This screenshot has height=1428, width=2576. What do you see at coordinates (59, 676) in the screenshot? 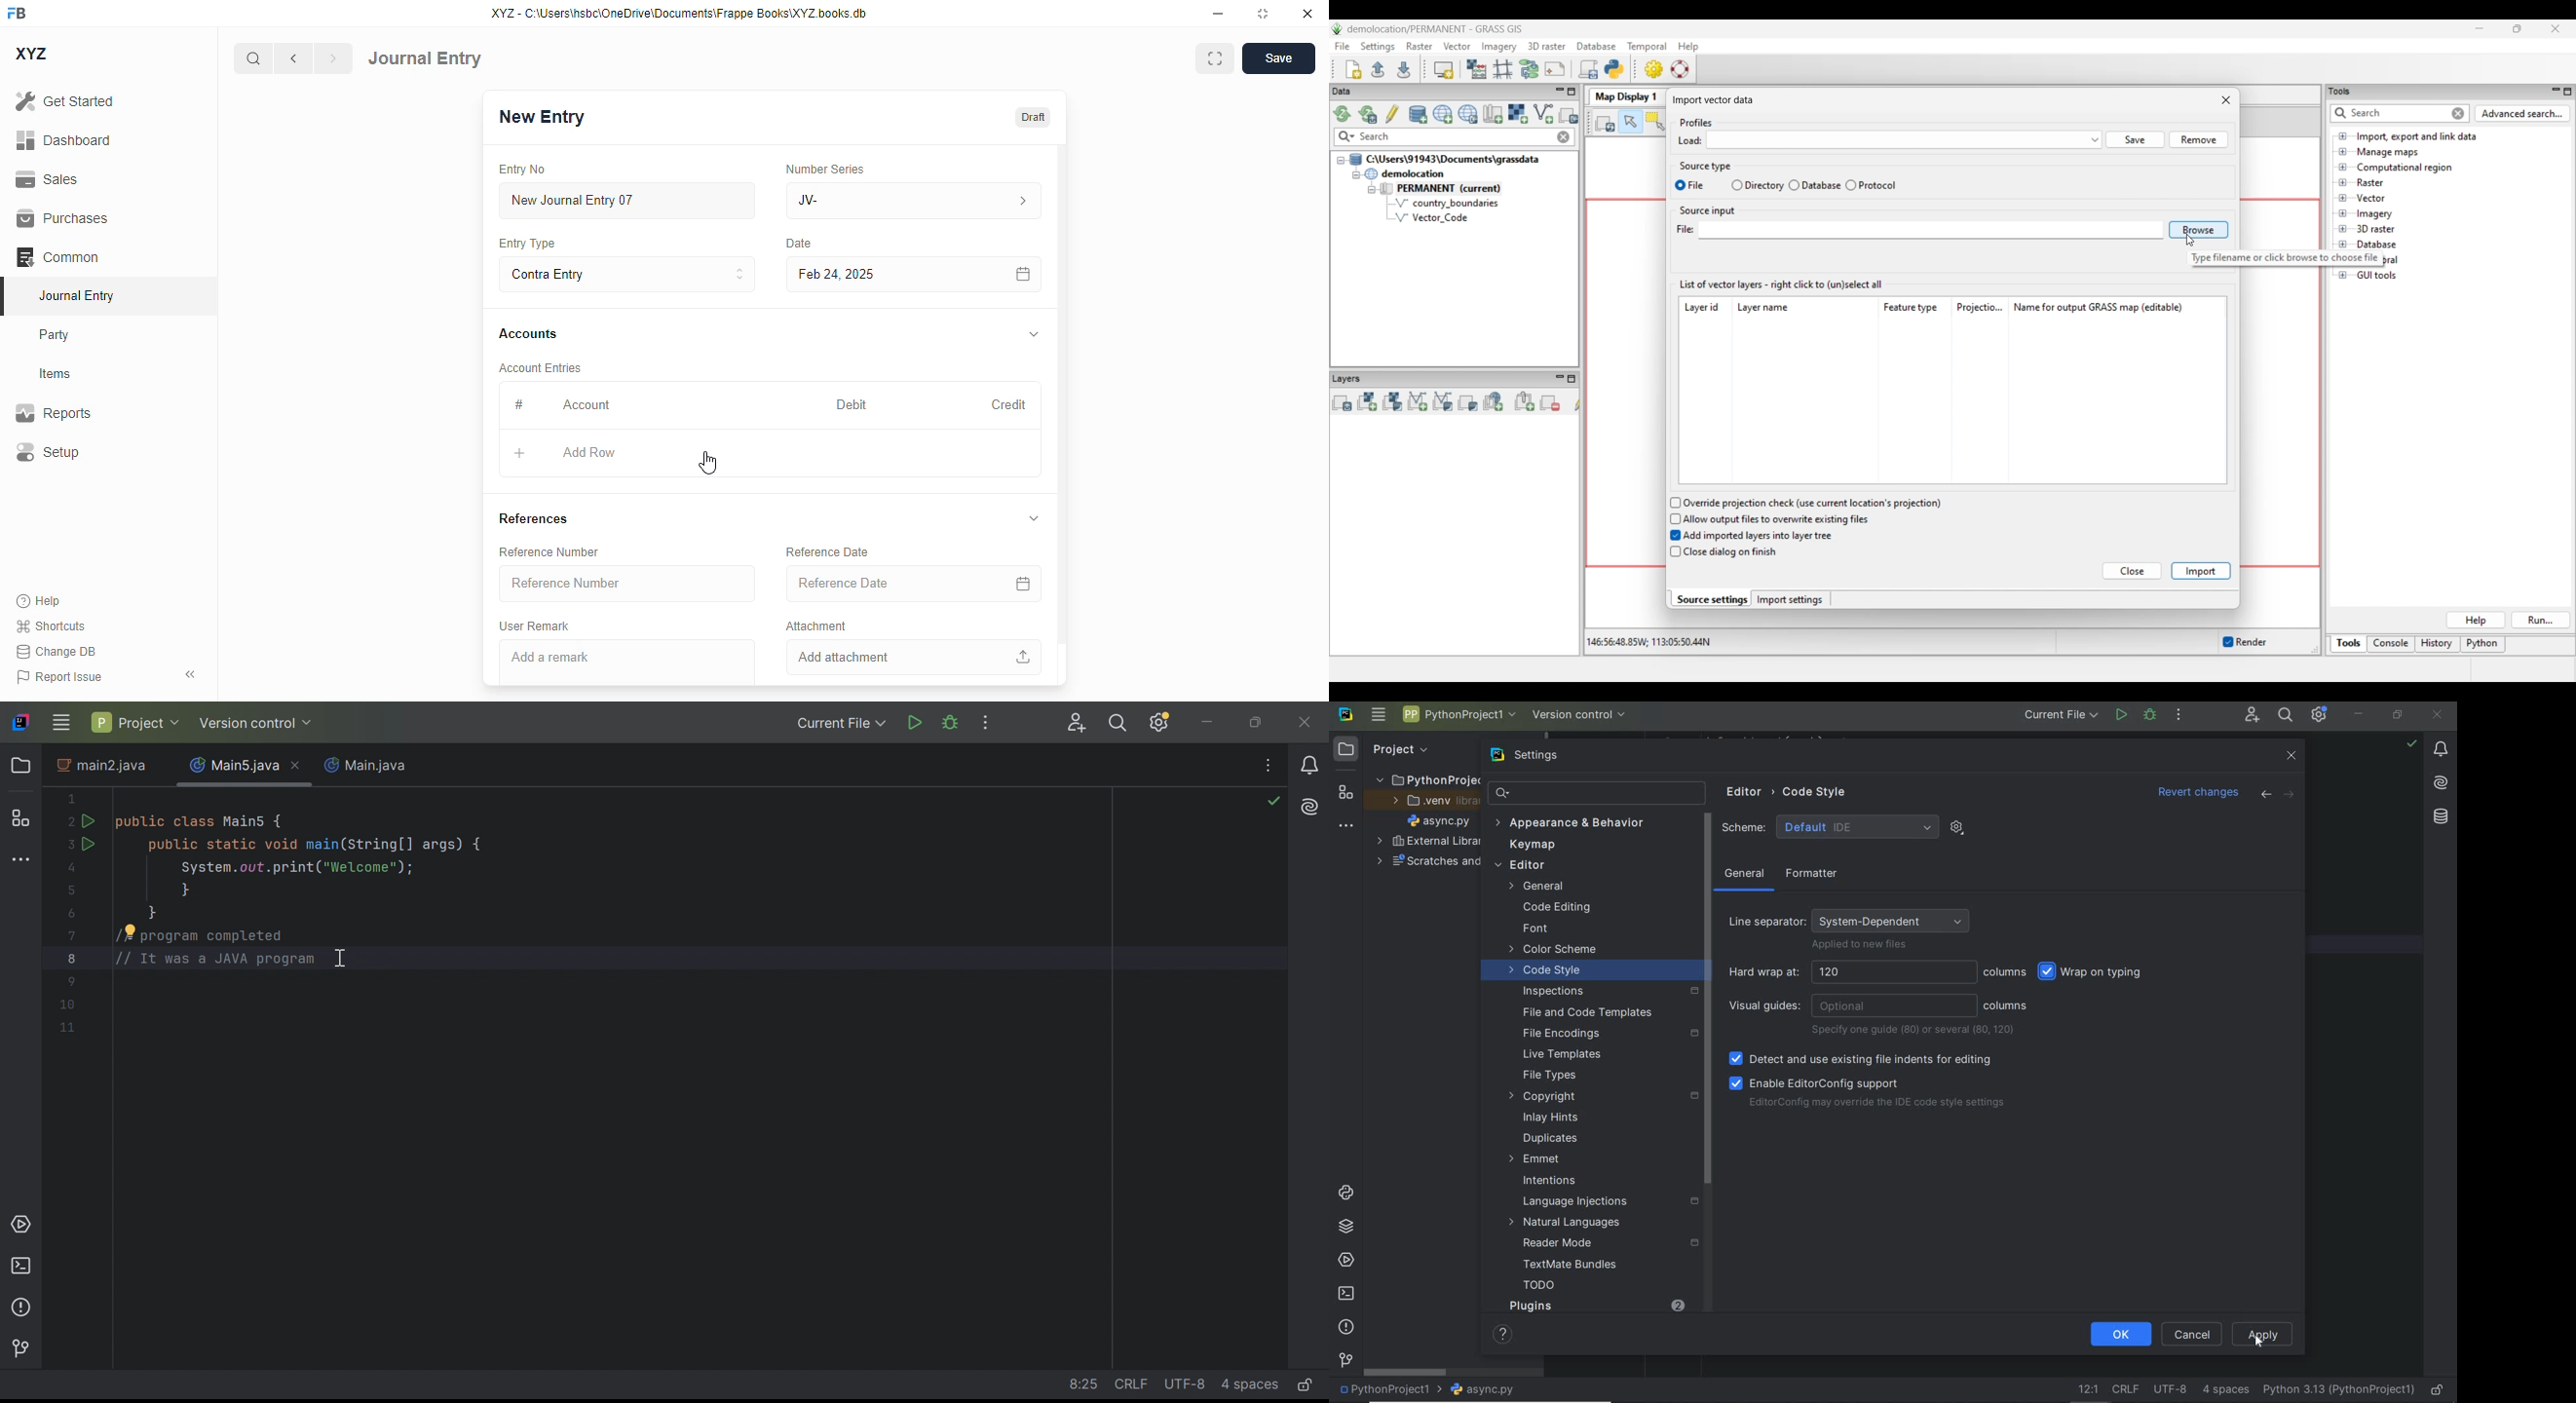
I see `report issue` at bounding box center [59, 676].